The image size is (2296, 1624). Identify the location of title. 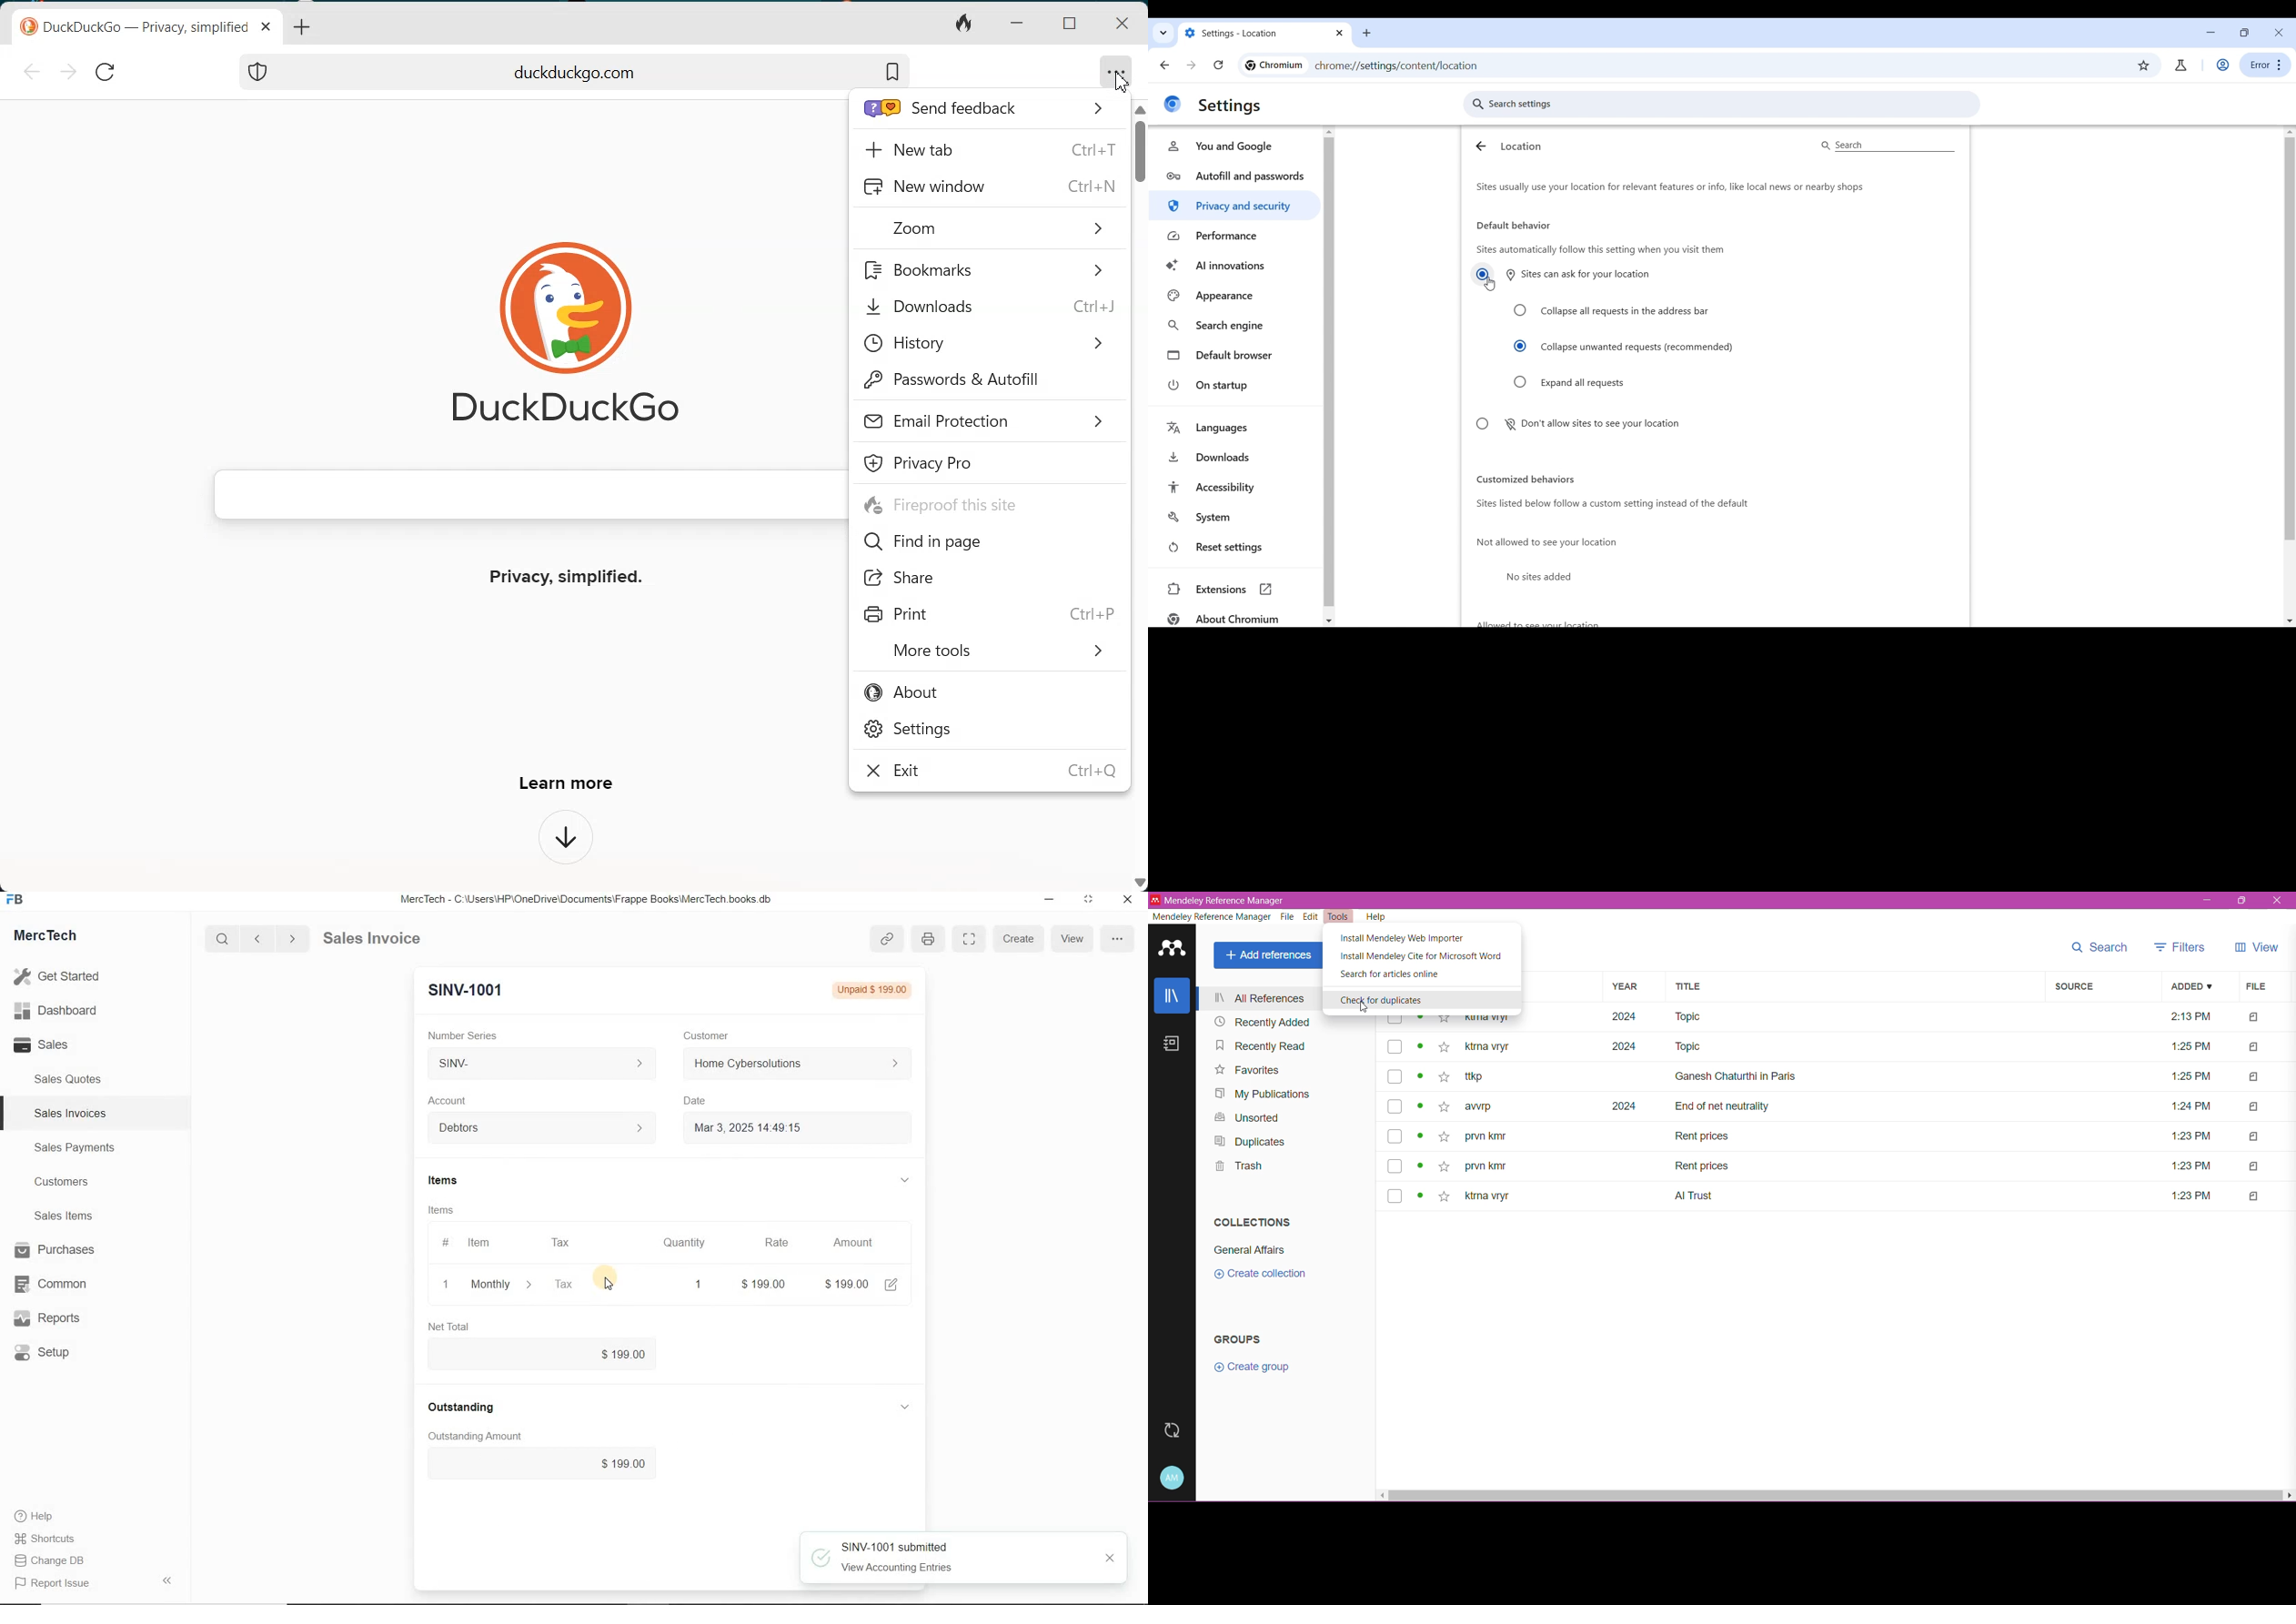
(1695, 1195).